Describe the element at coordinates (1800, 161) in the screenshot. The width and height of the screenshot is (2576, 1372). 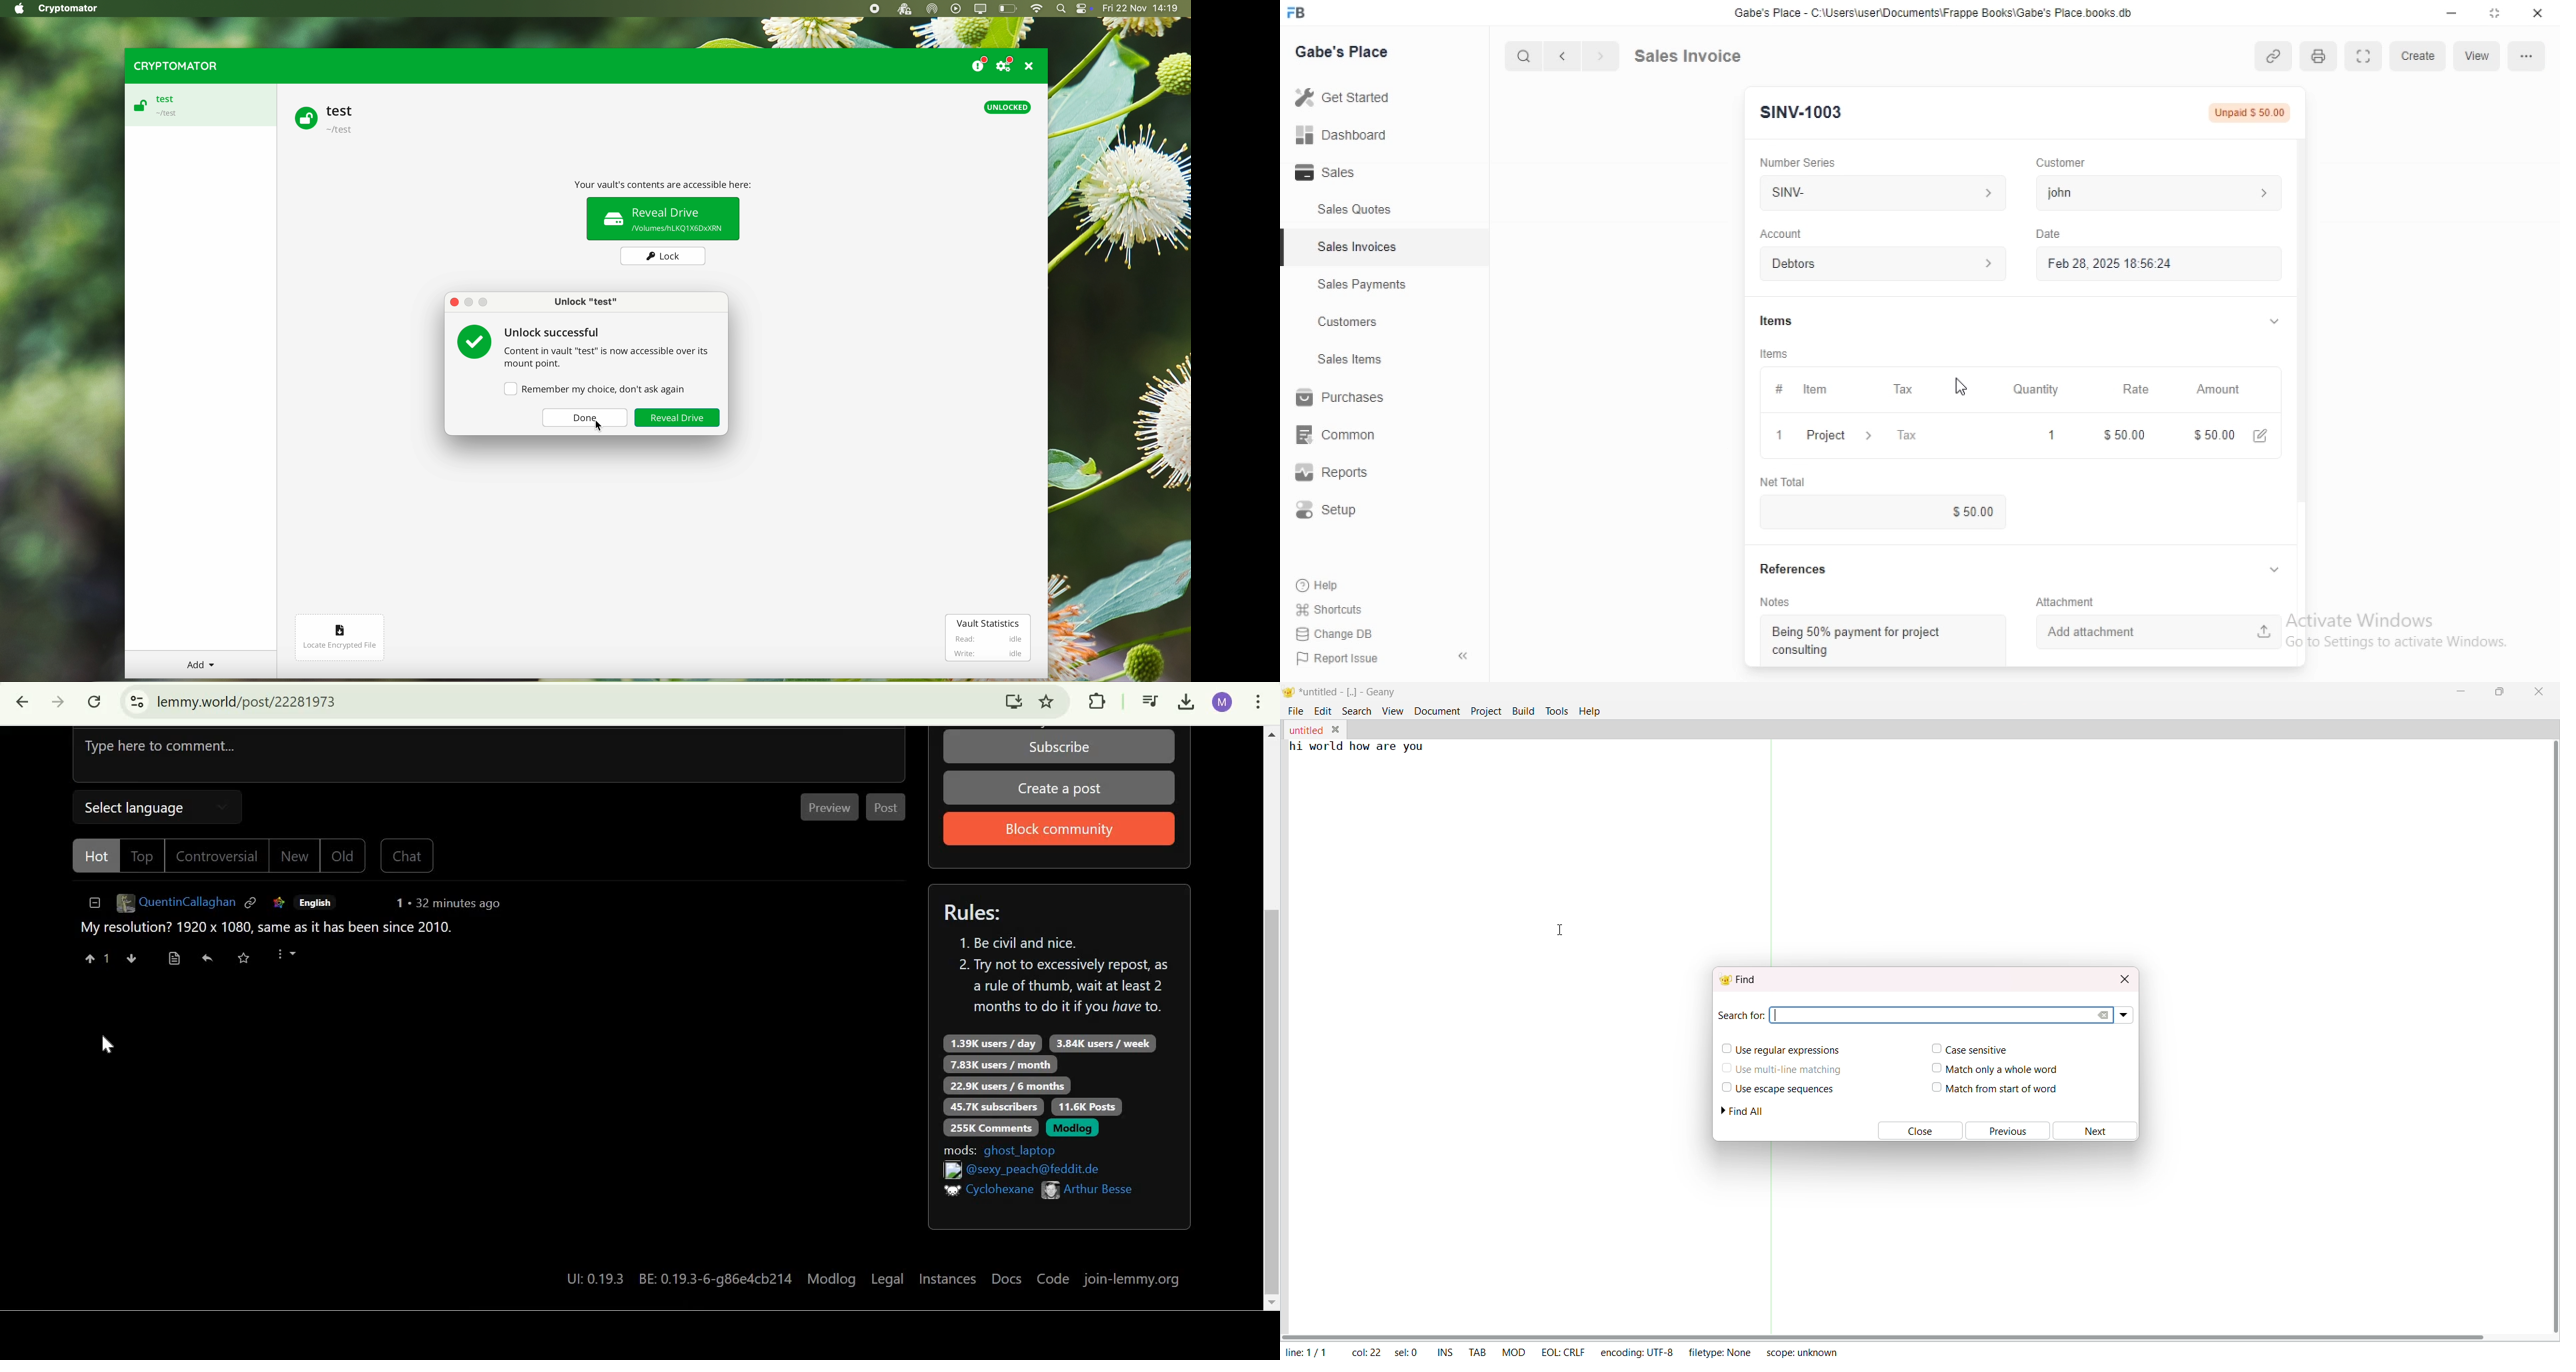
I see `‘Number Series.` at that location.